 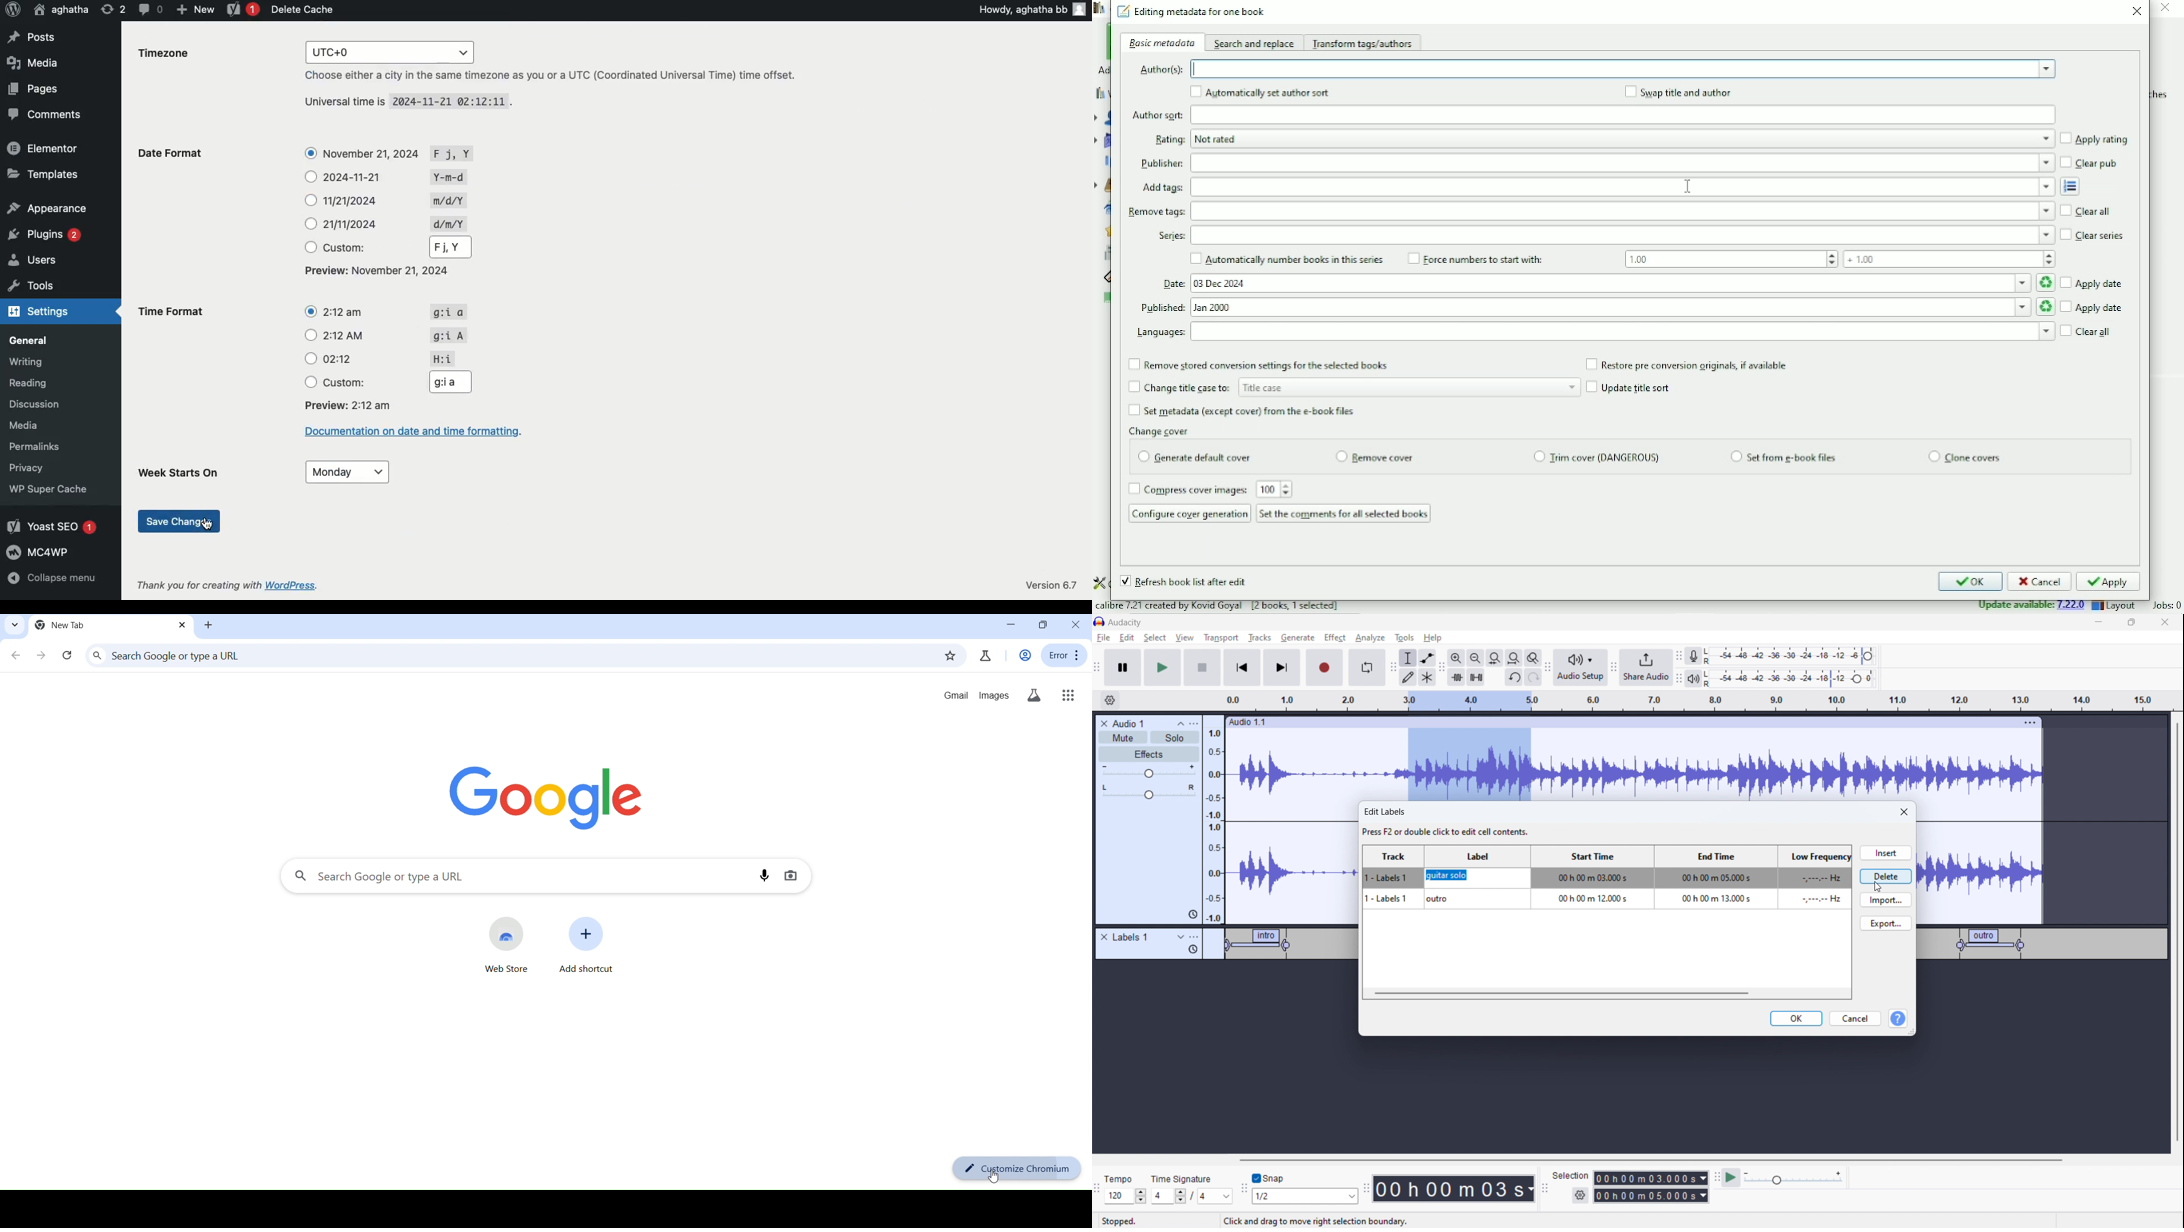 I want to click on increment or decrement , so click(x=1289, y=489).